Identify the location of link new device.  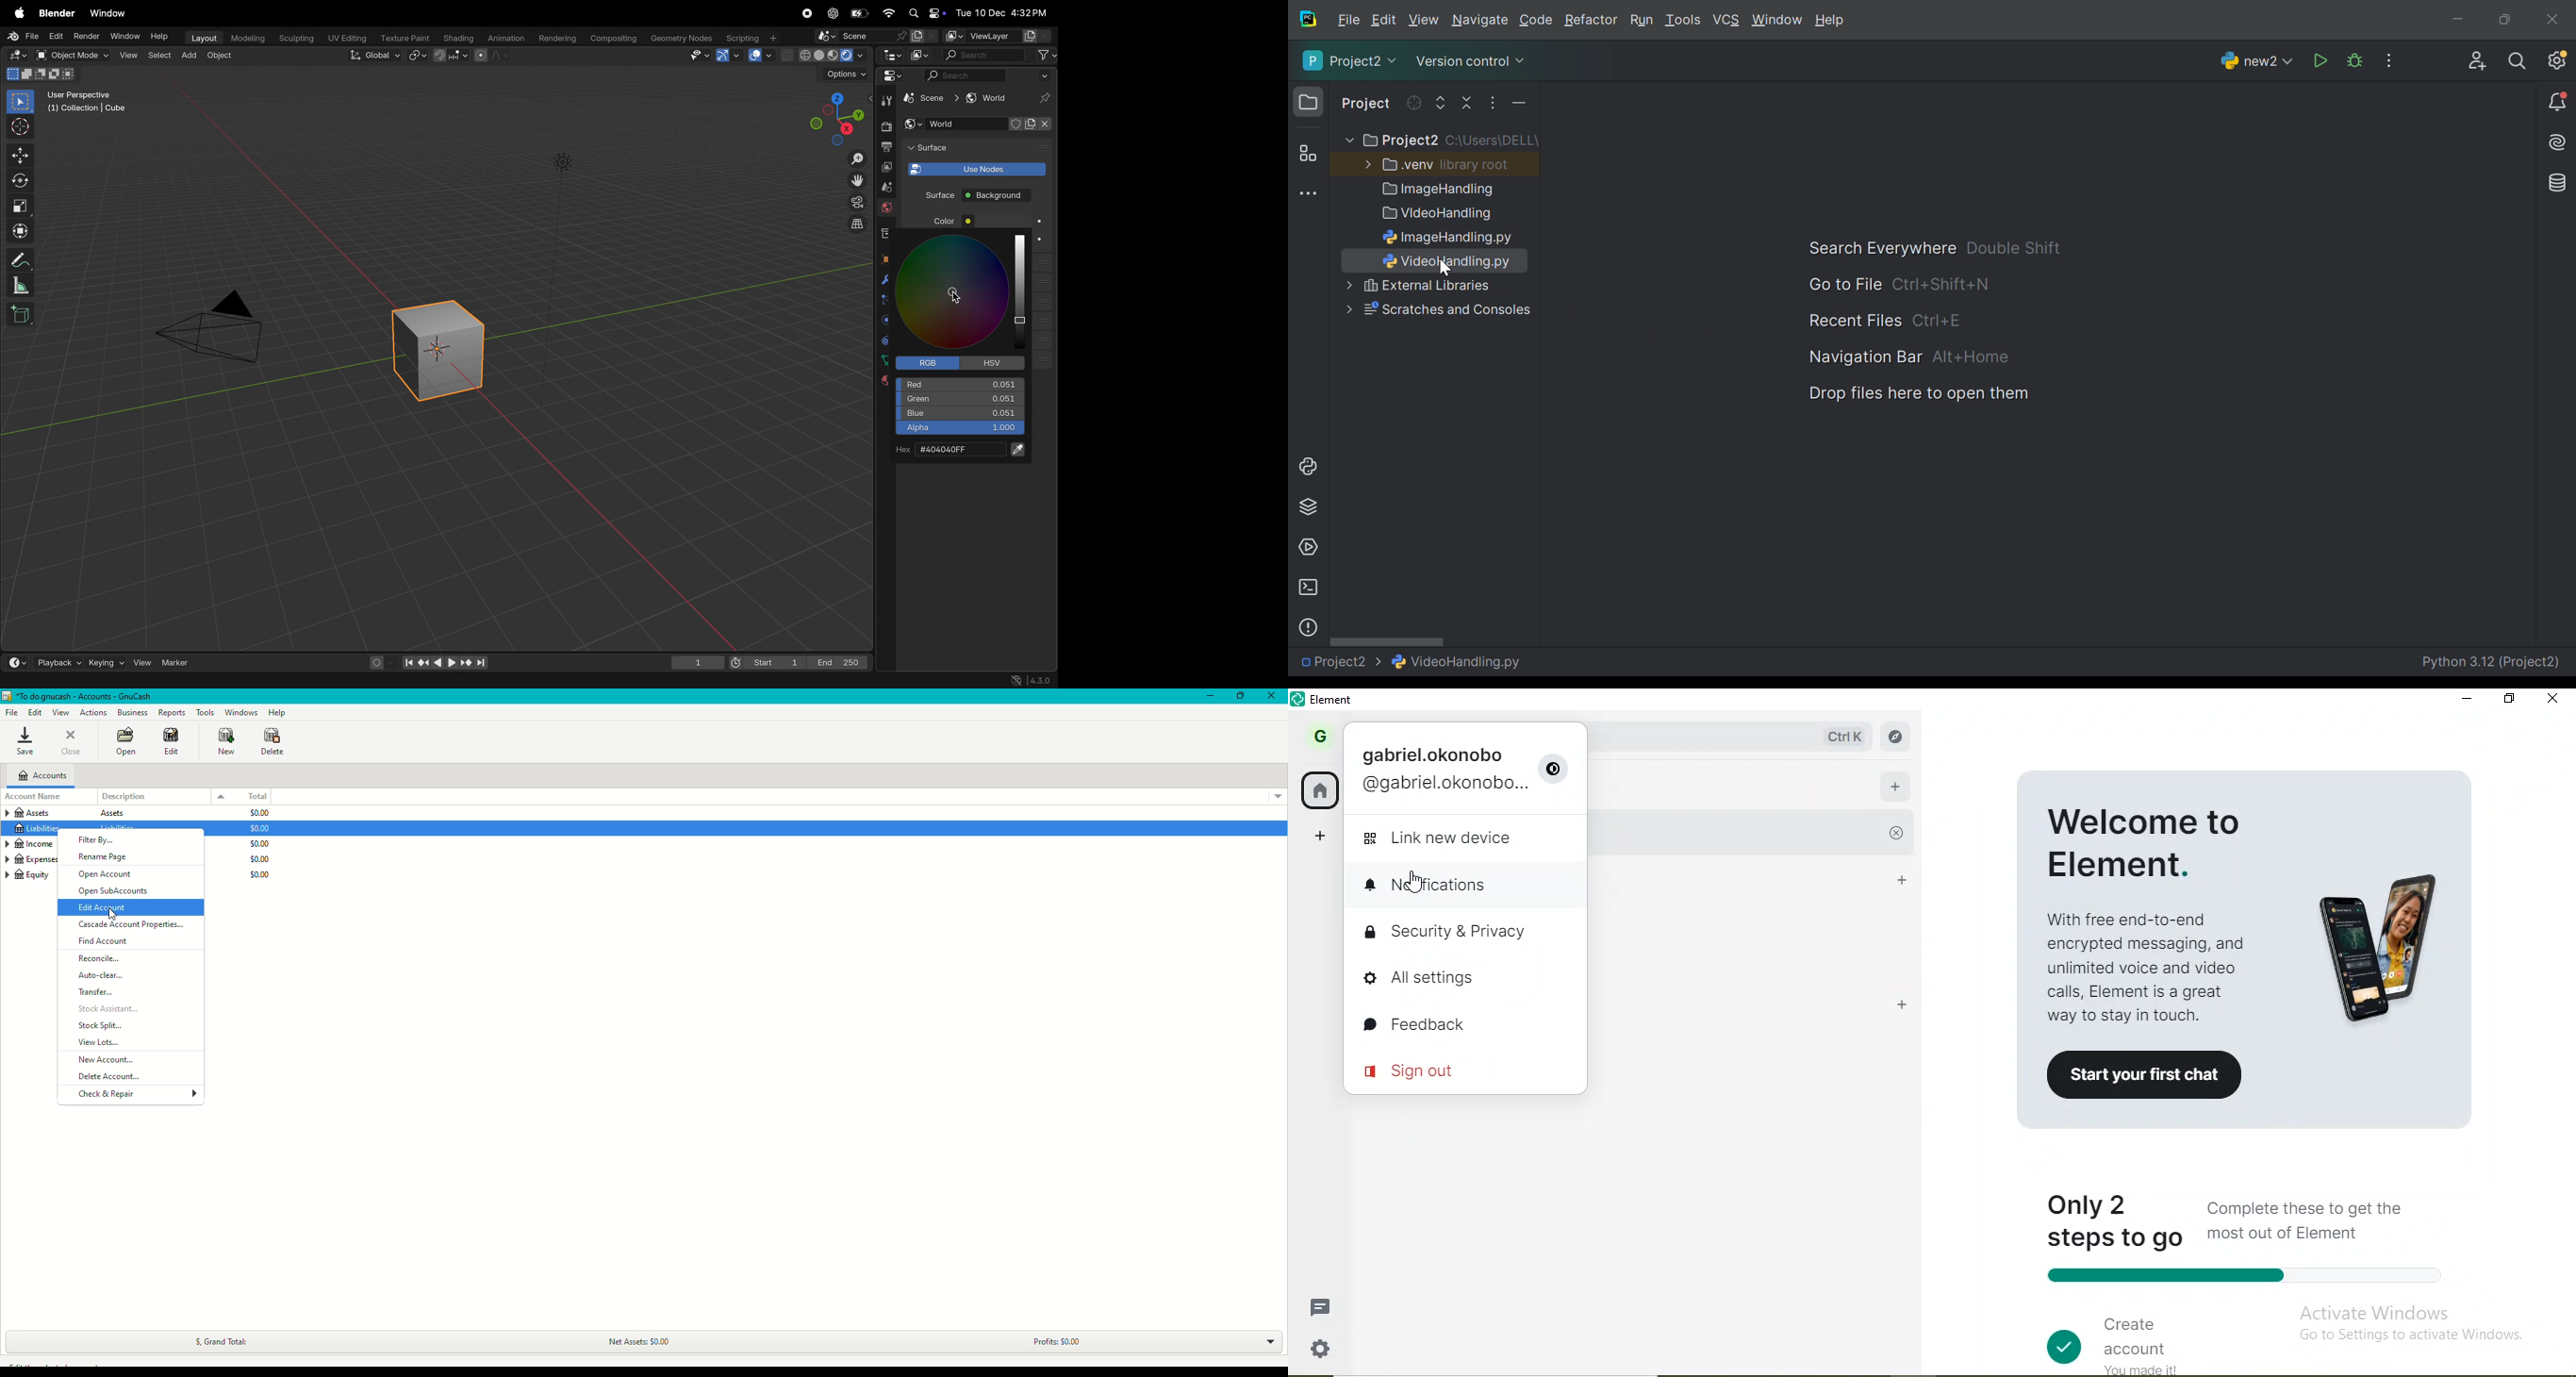
(1466, 838).